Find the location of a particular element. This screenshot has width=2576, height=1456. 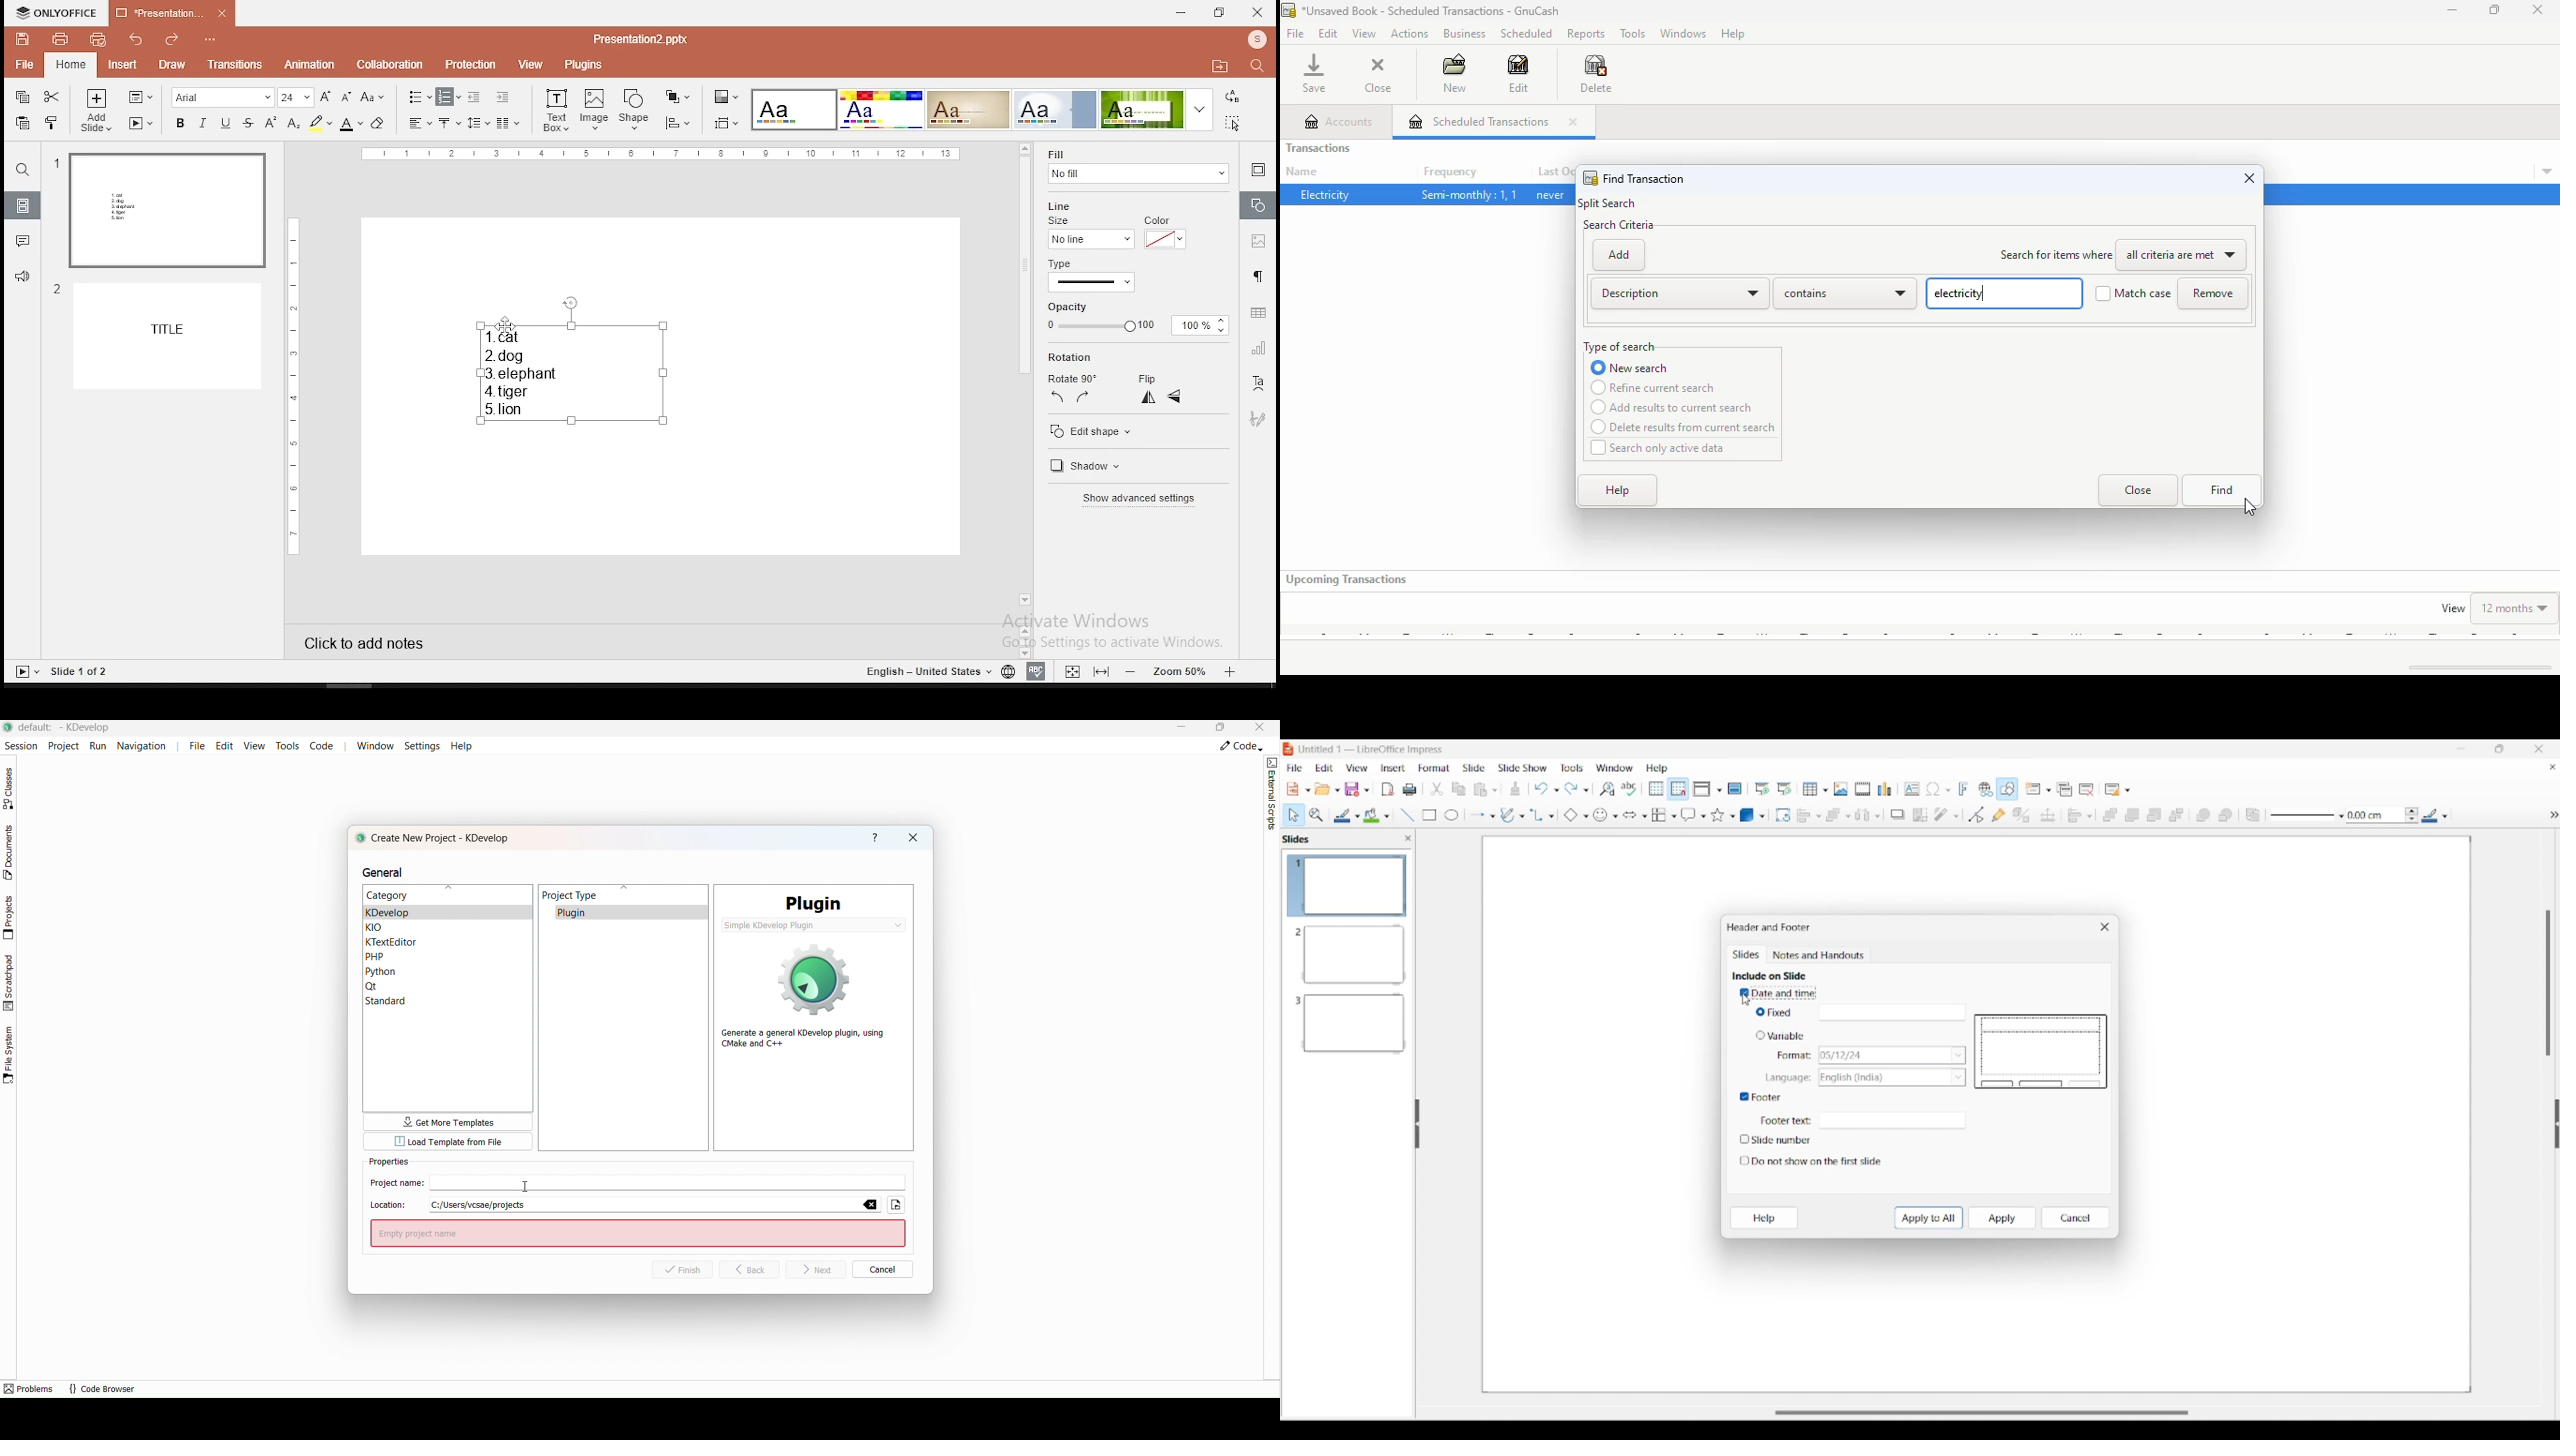

Help is located at coordinates (1764, 1218).